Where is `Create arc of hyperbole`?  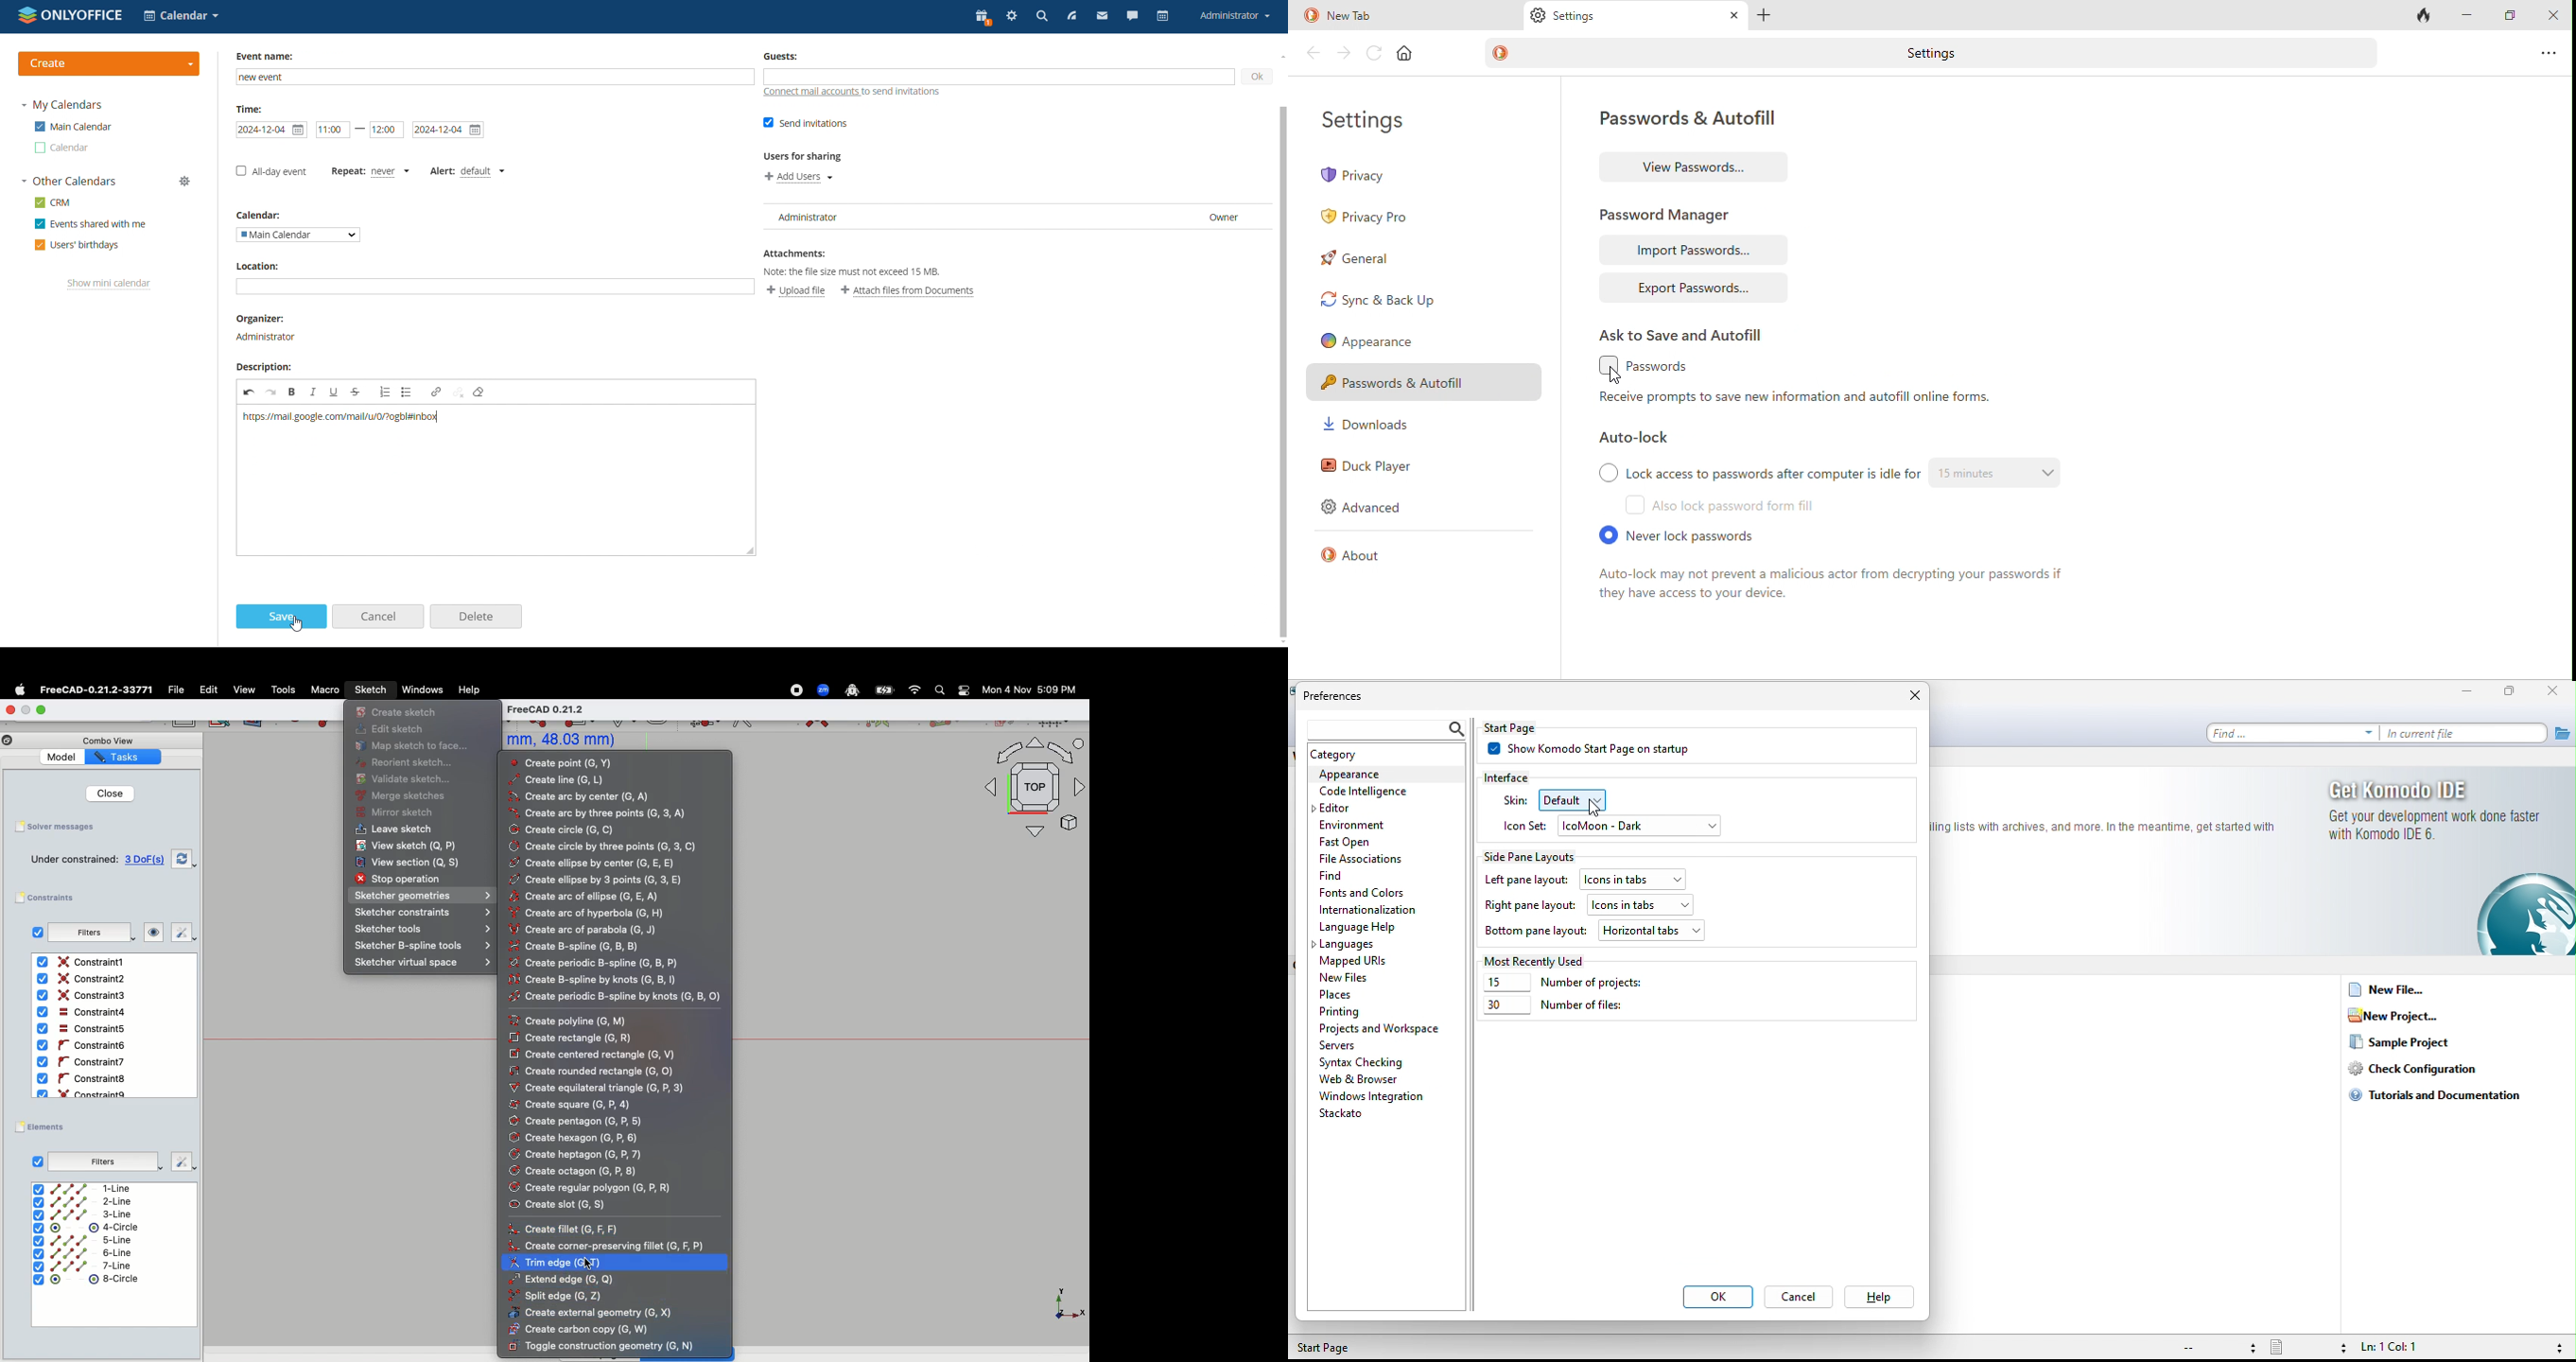 Create arc of hyperbole is located at coordinates (592, 914).